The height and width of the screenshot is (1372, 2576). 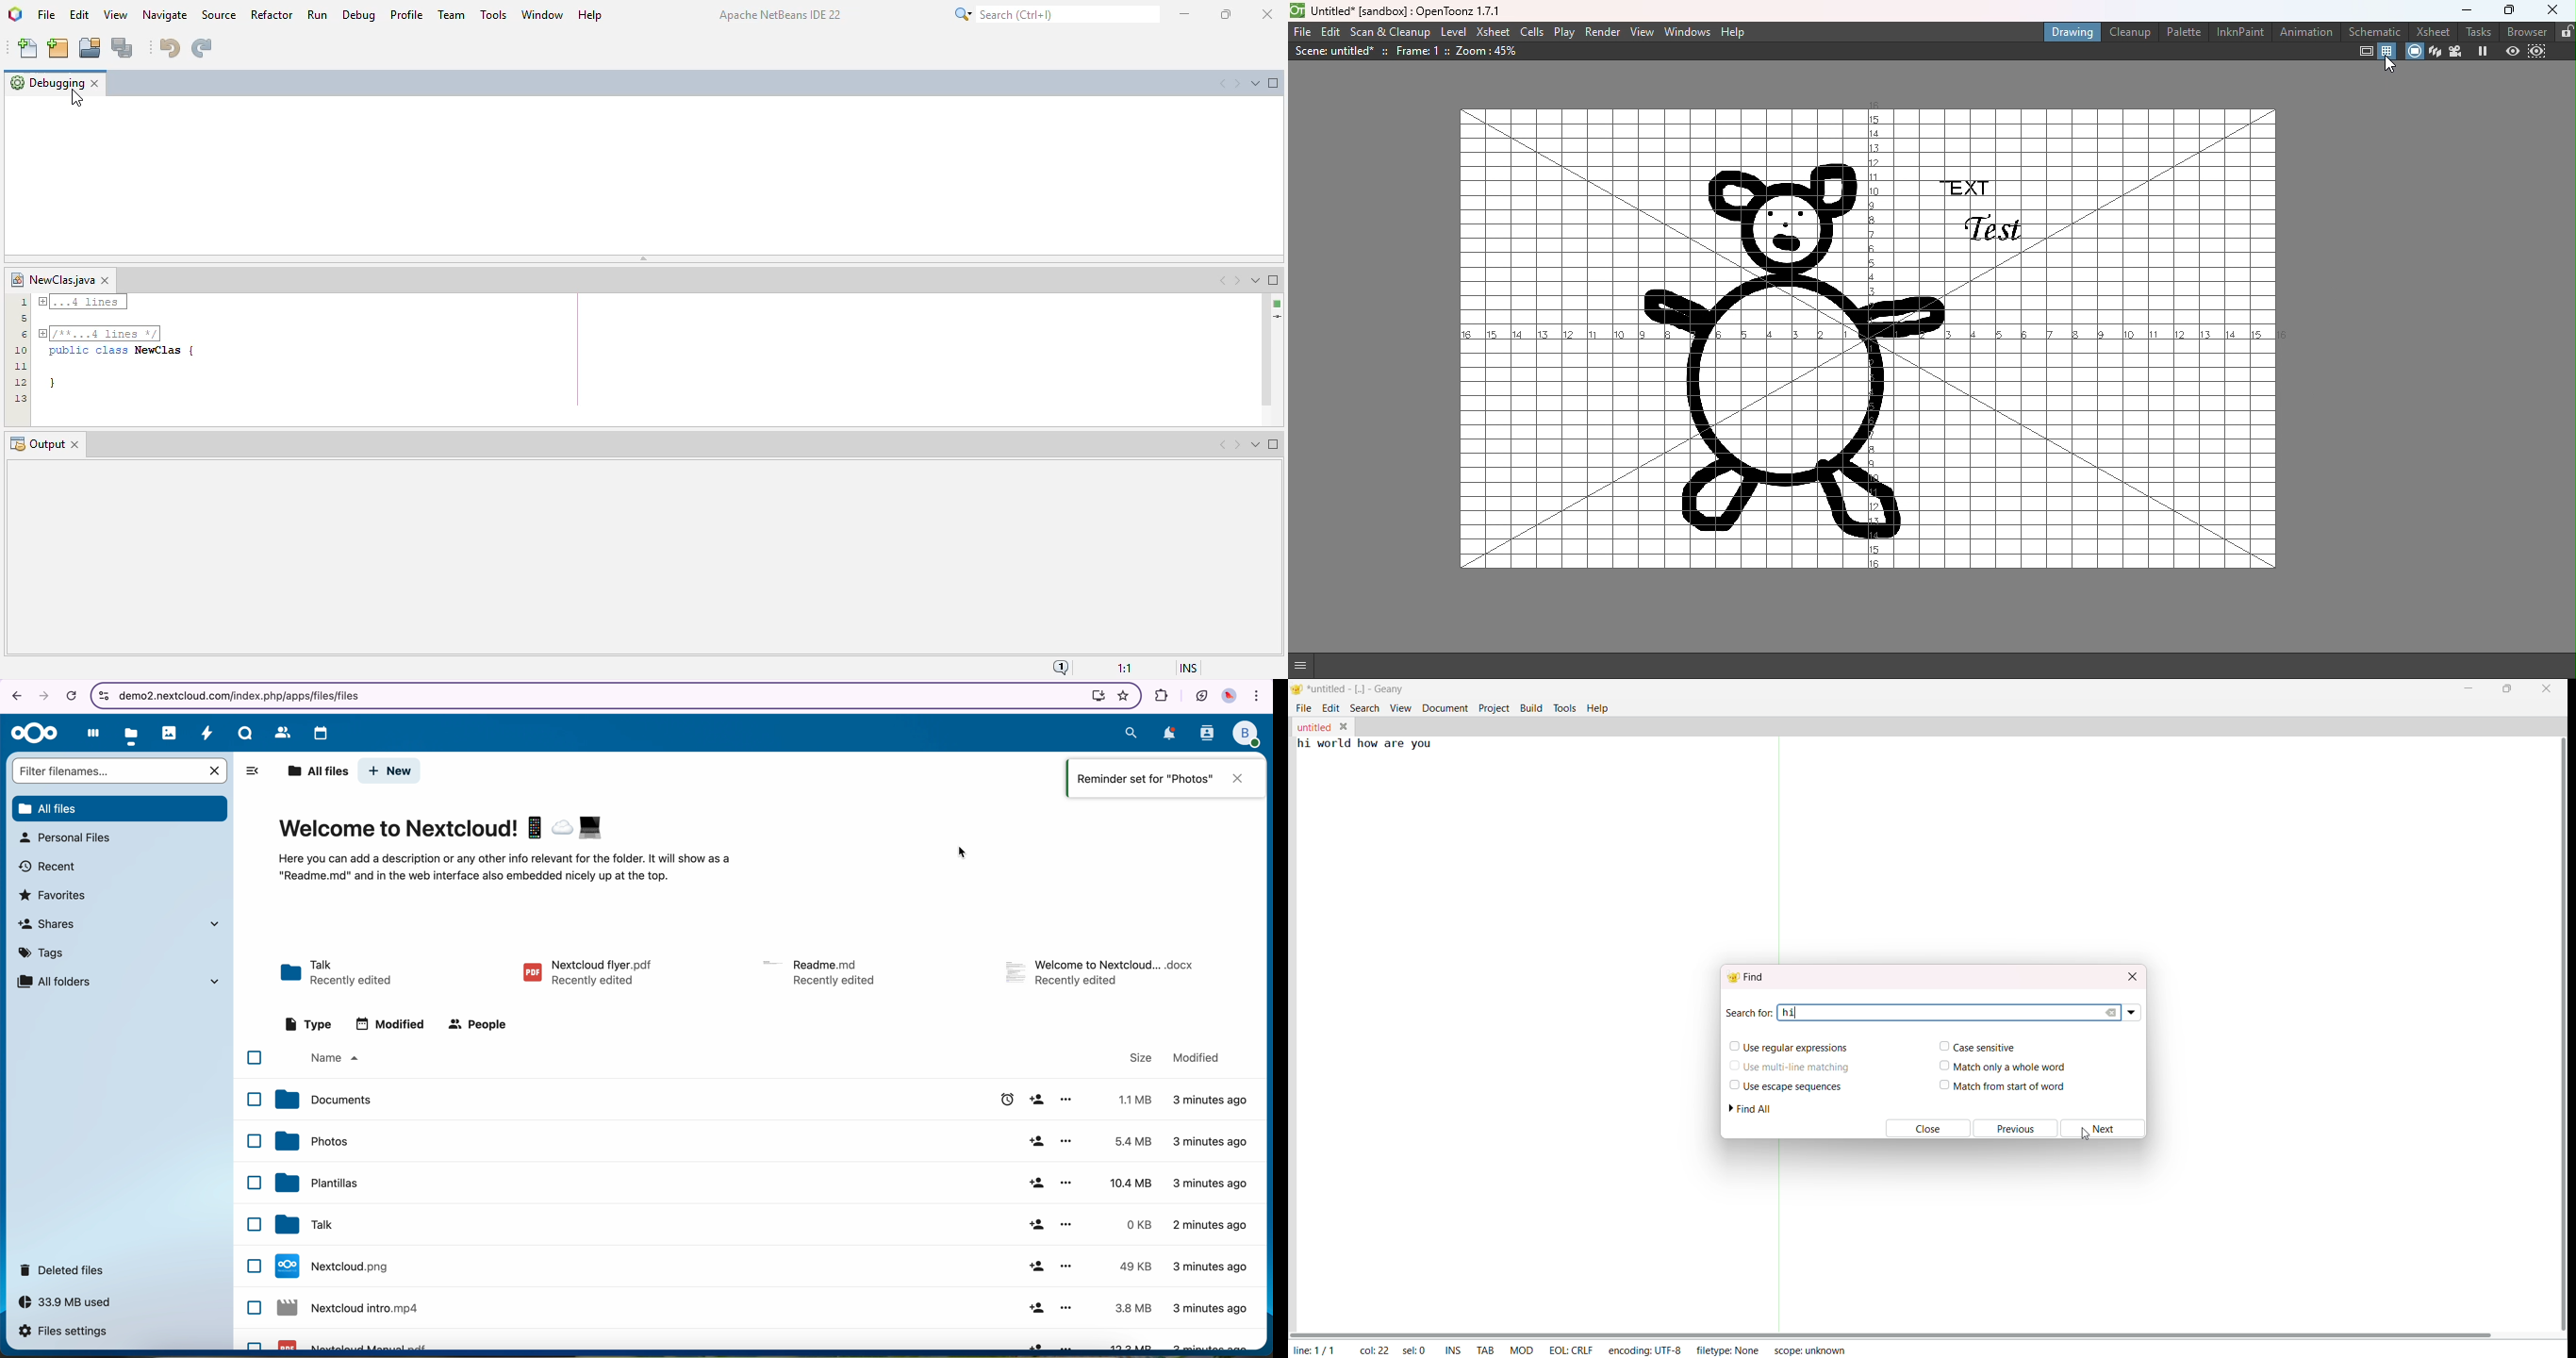 I want to click on enable reminder, so click(x=1004, y=1100).